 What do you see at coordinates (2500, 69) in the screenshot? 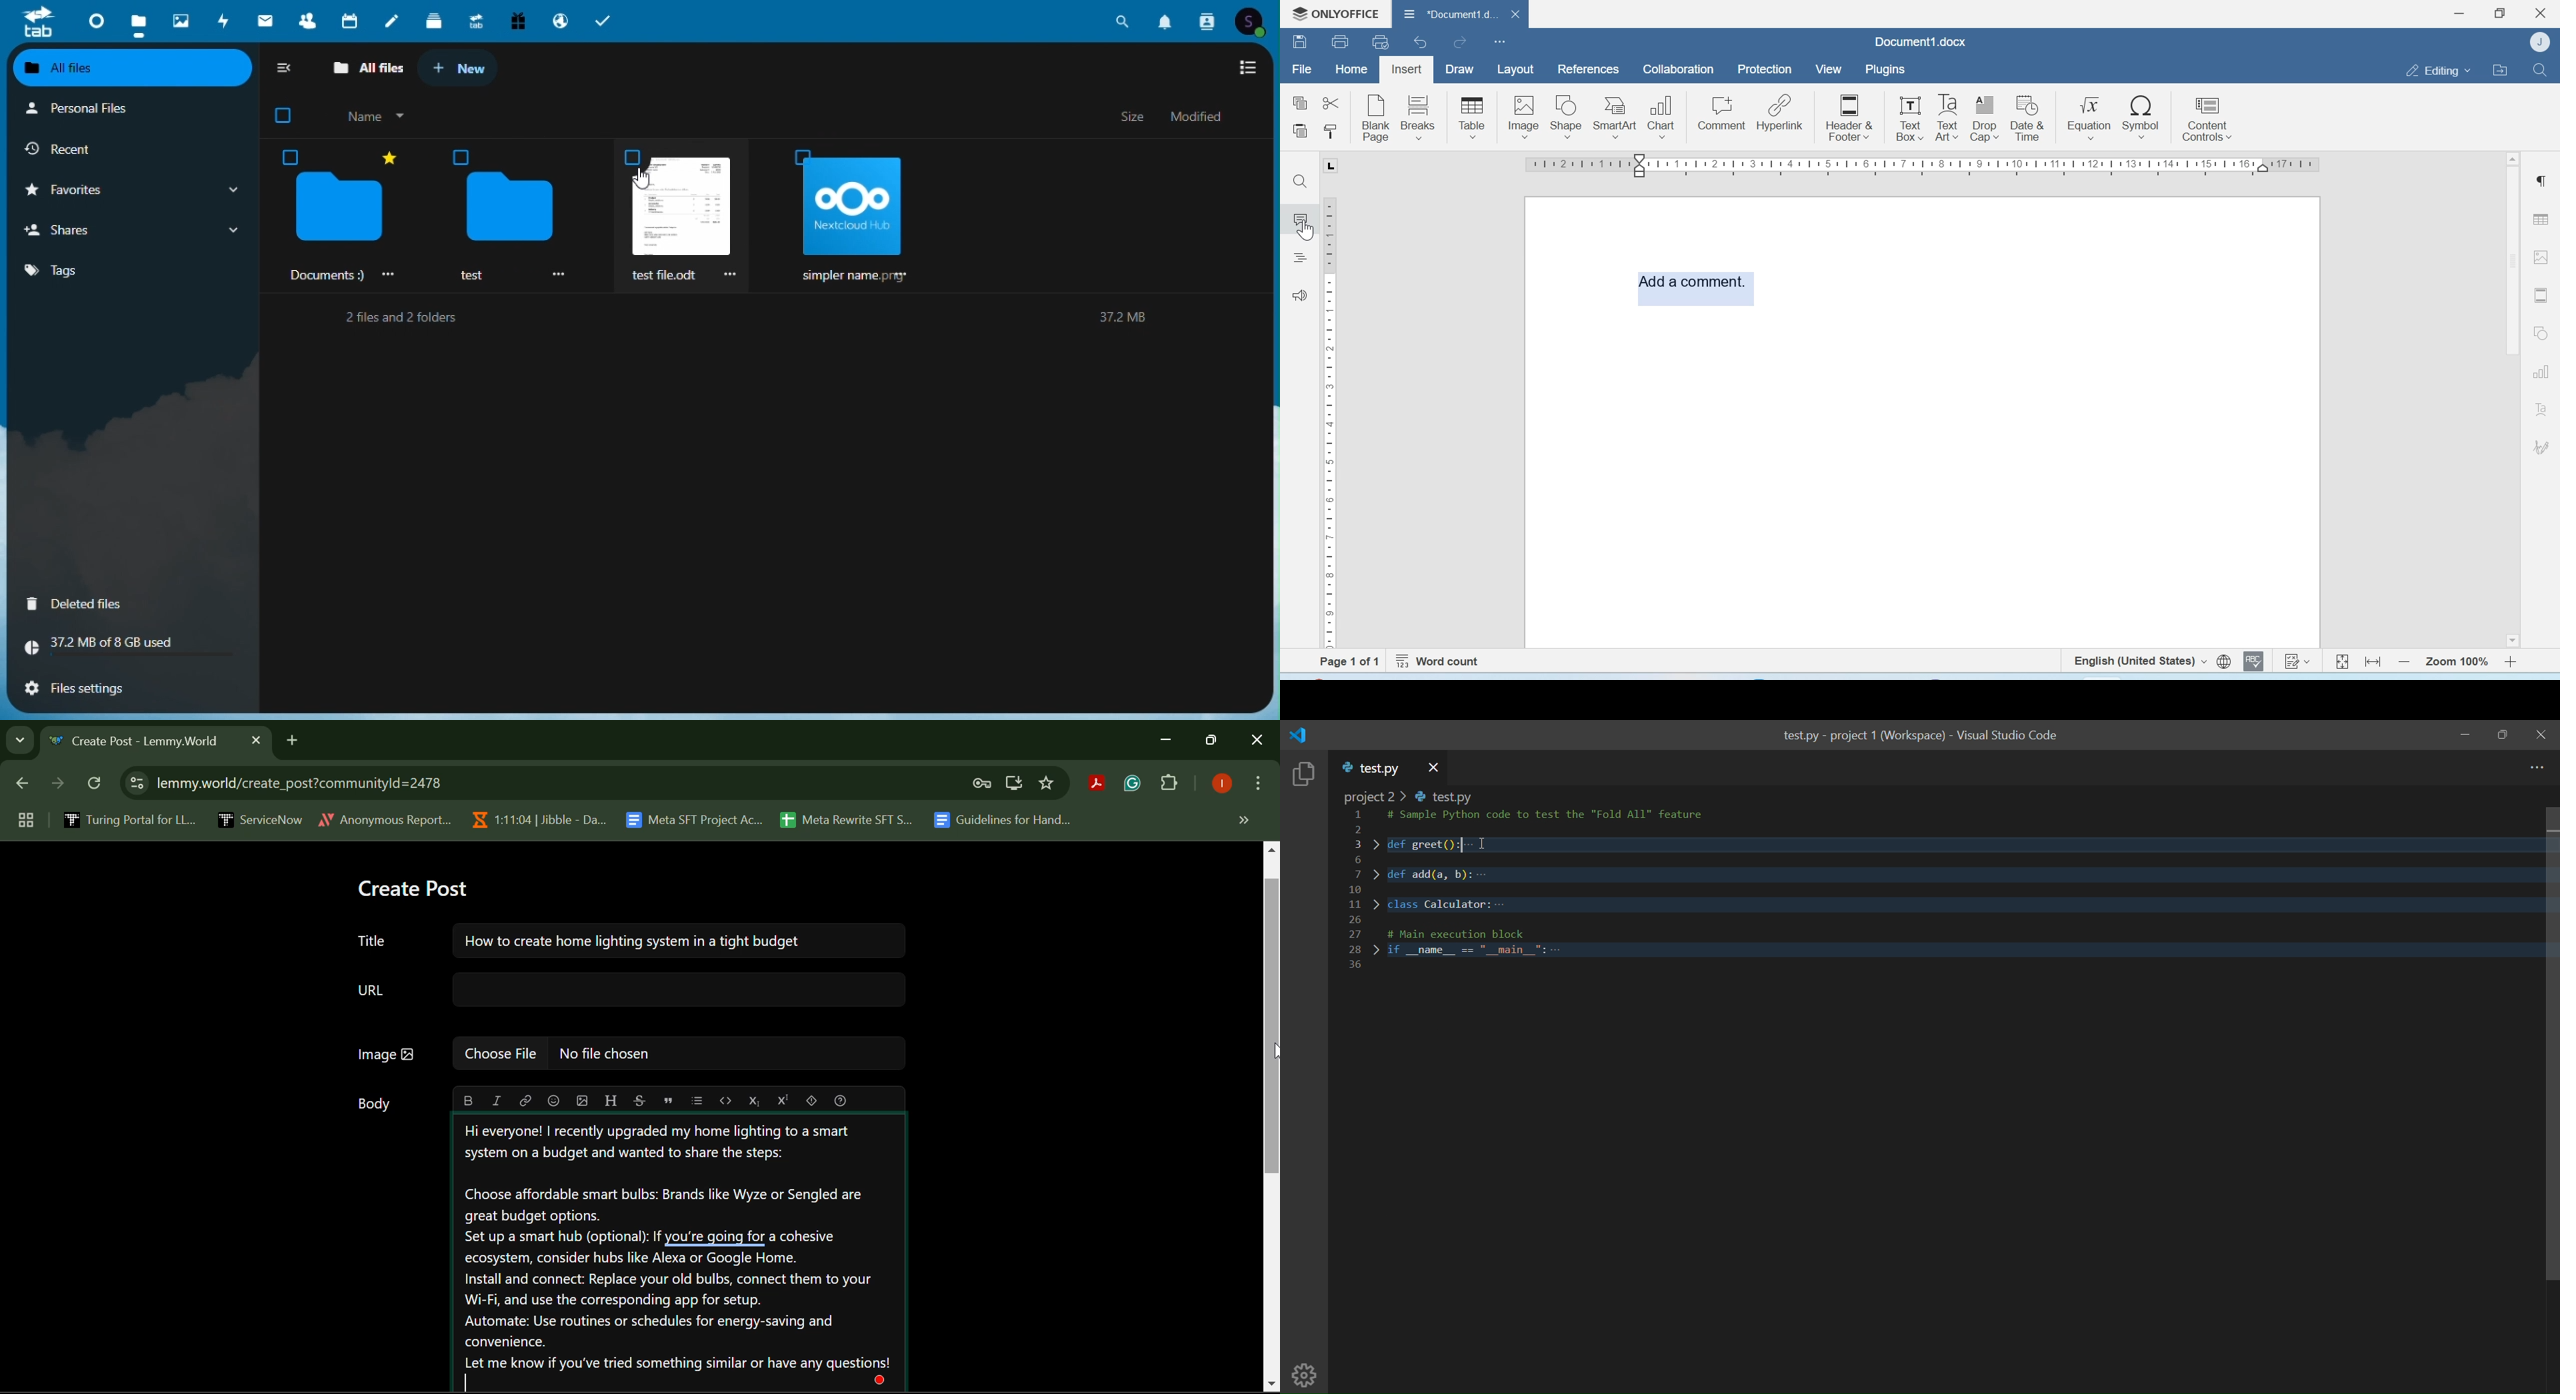
I see `Open file location` at bounding box center [2500, 69].